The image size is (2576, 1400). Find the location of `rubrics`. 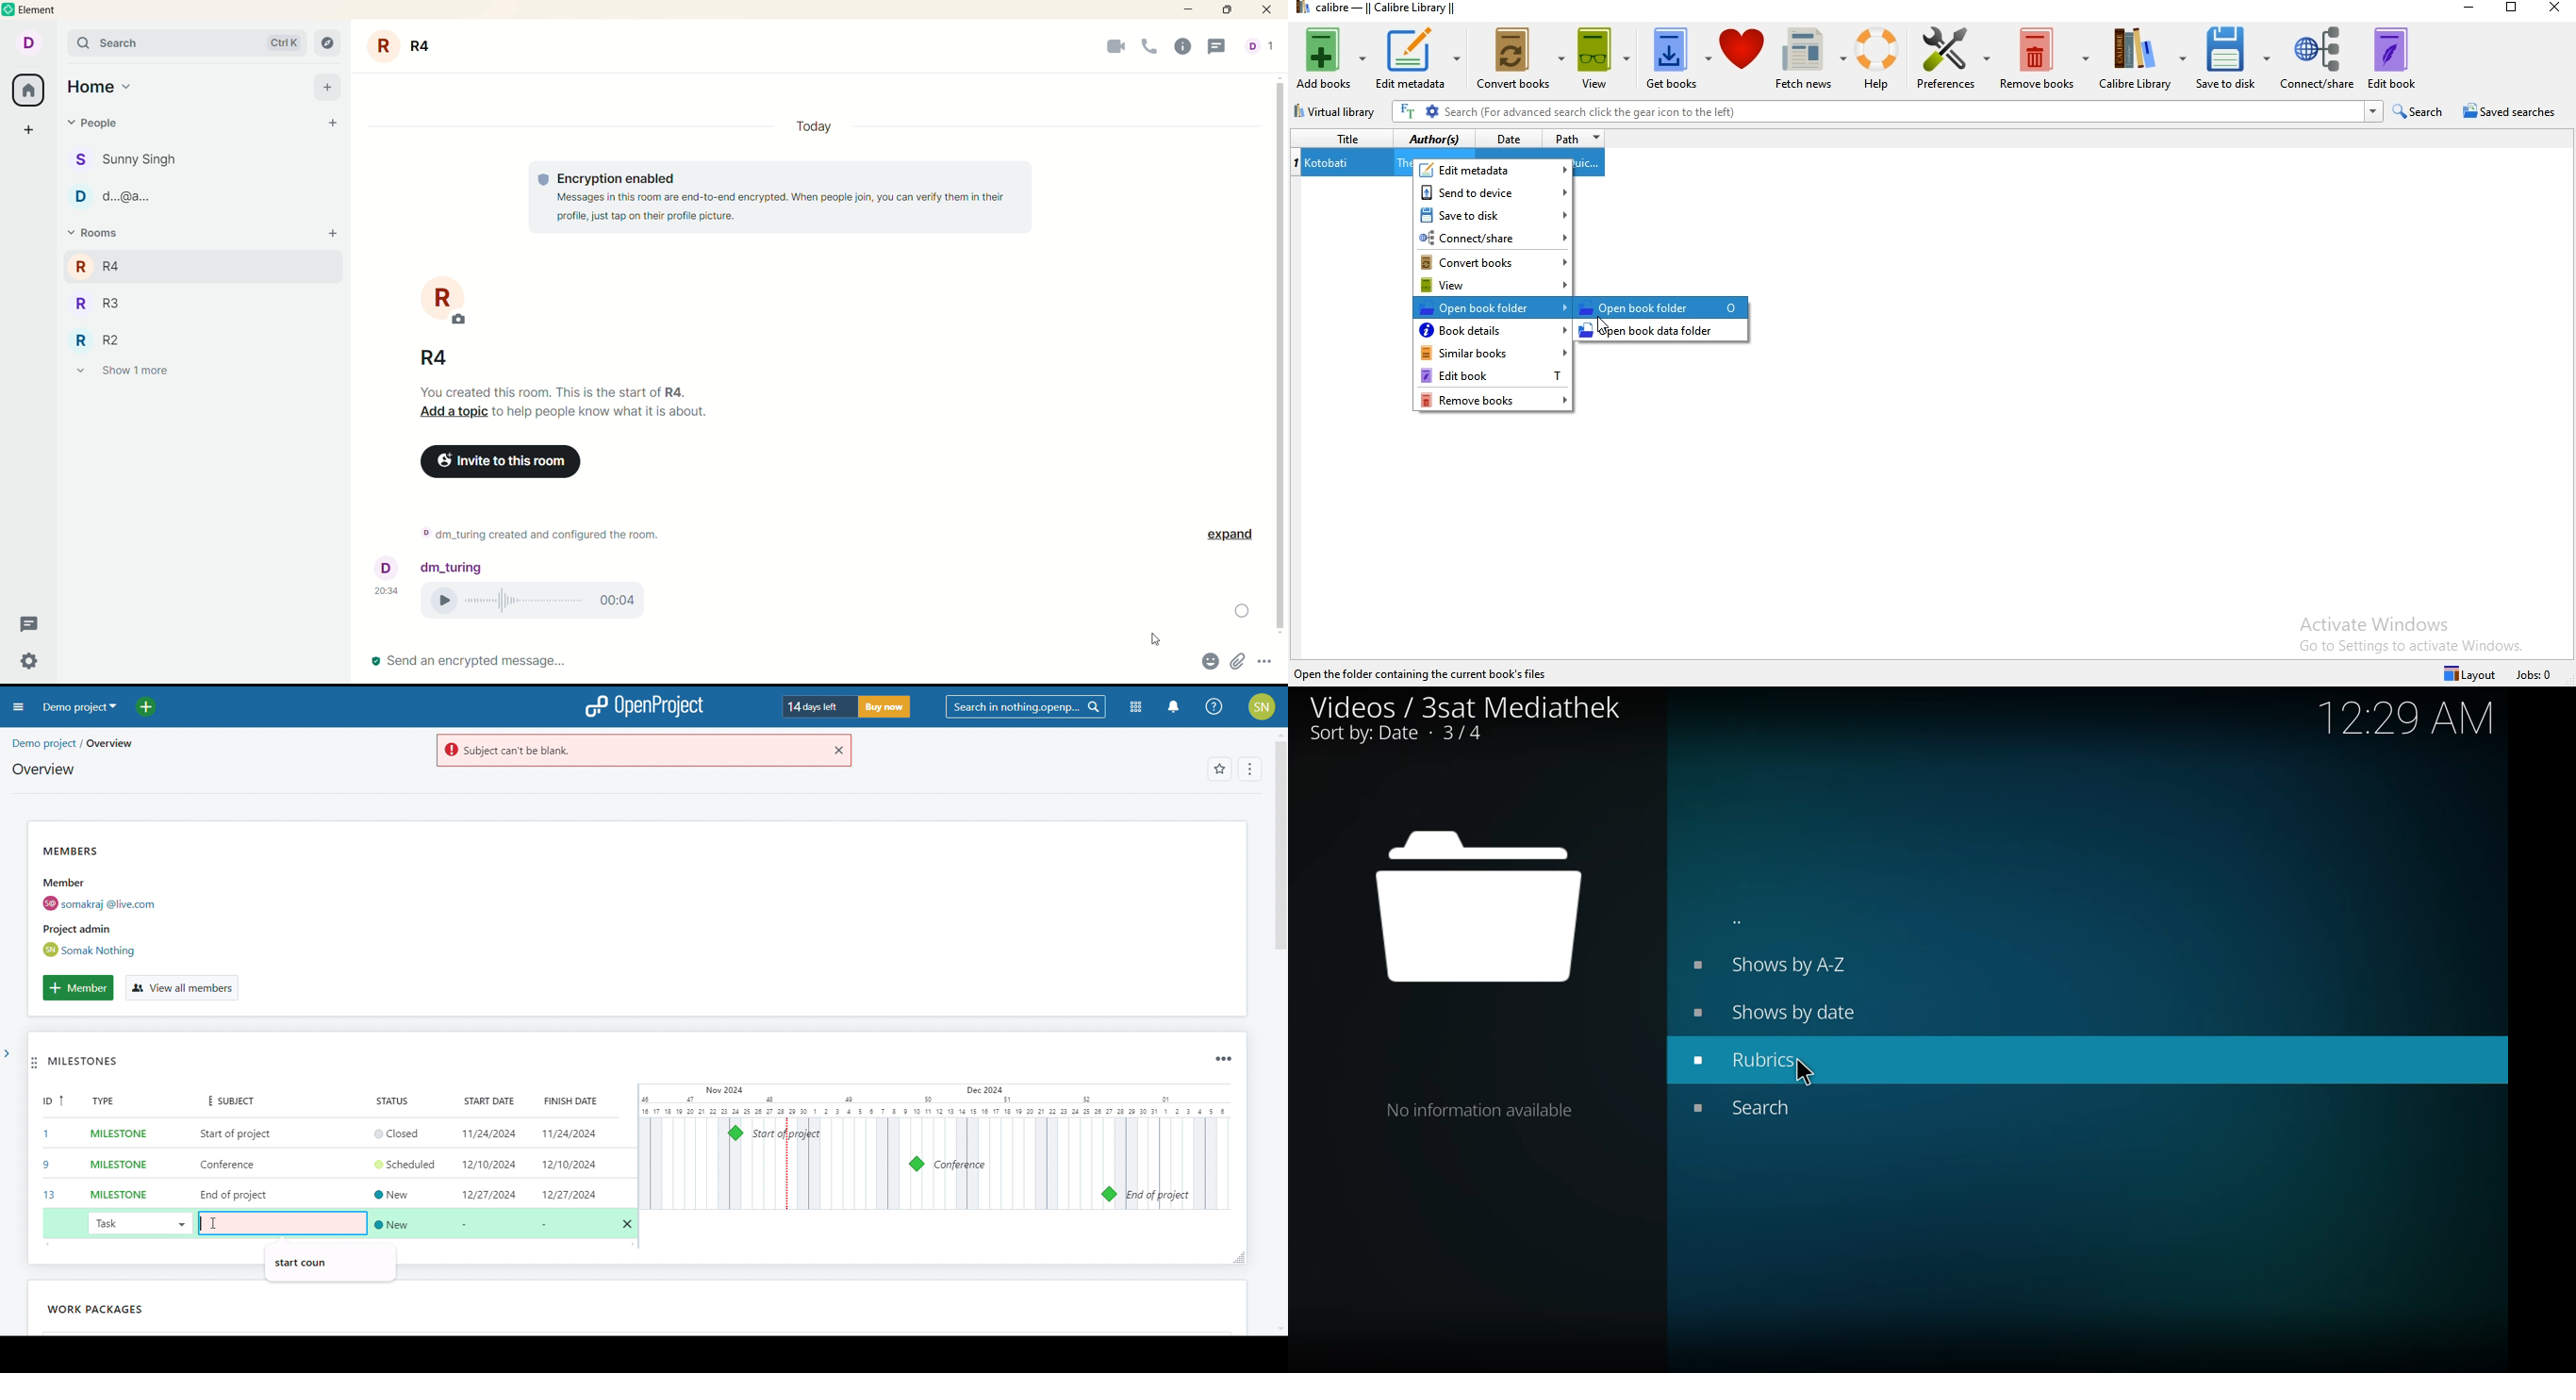

rubrics is located at coordinates (1755, 1059).